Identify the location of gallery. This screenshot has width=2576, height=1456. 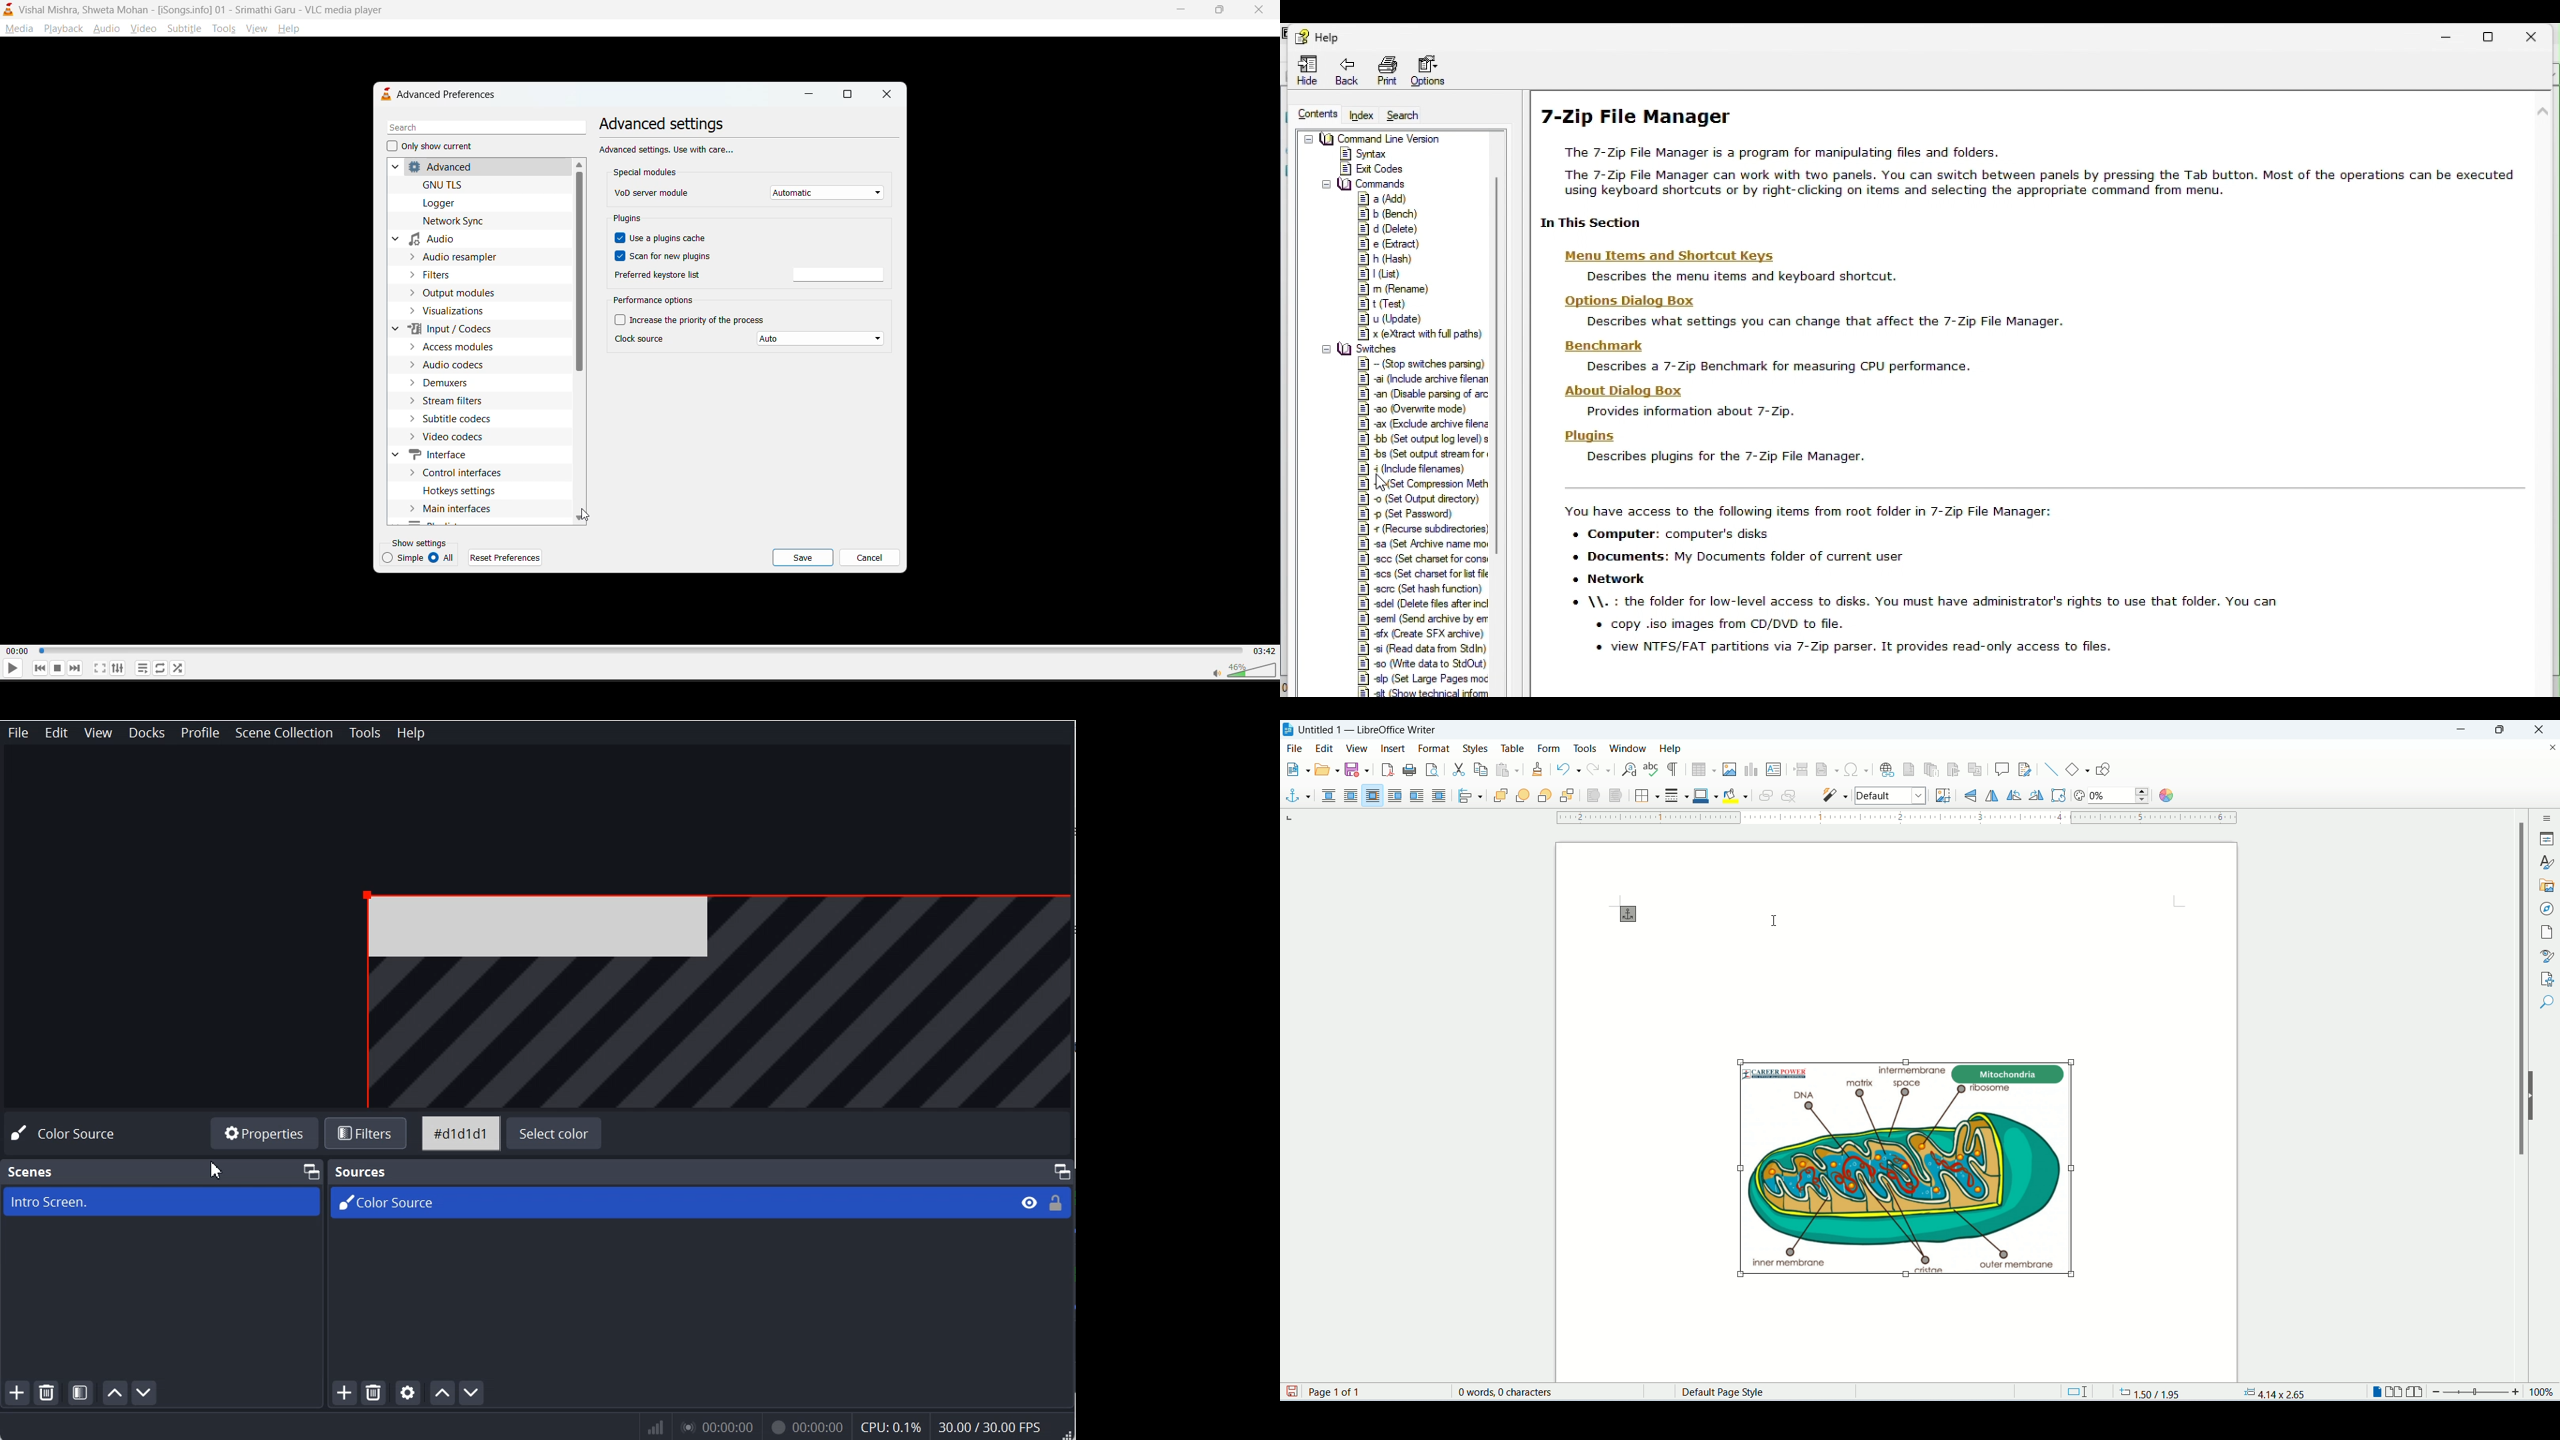
(2547, 887).